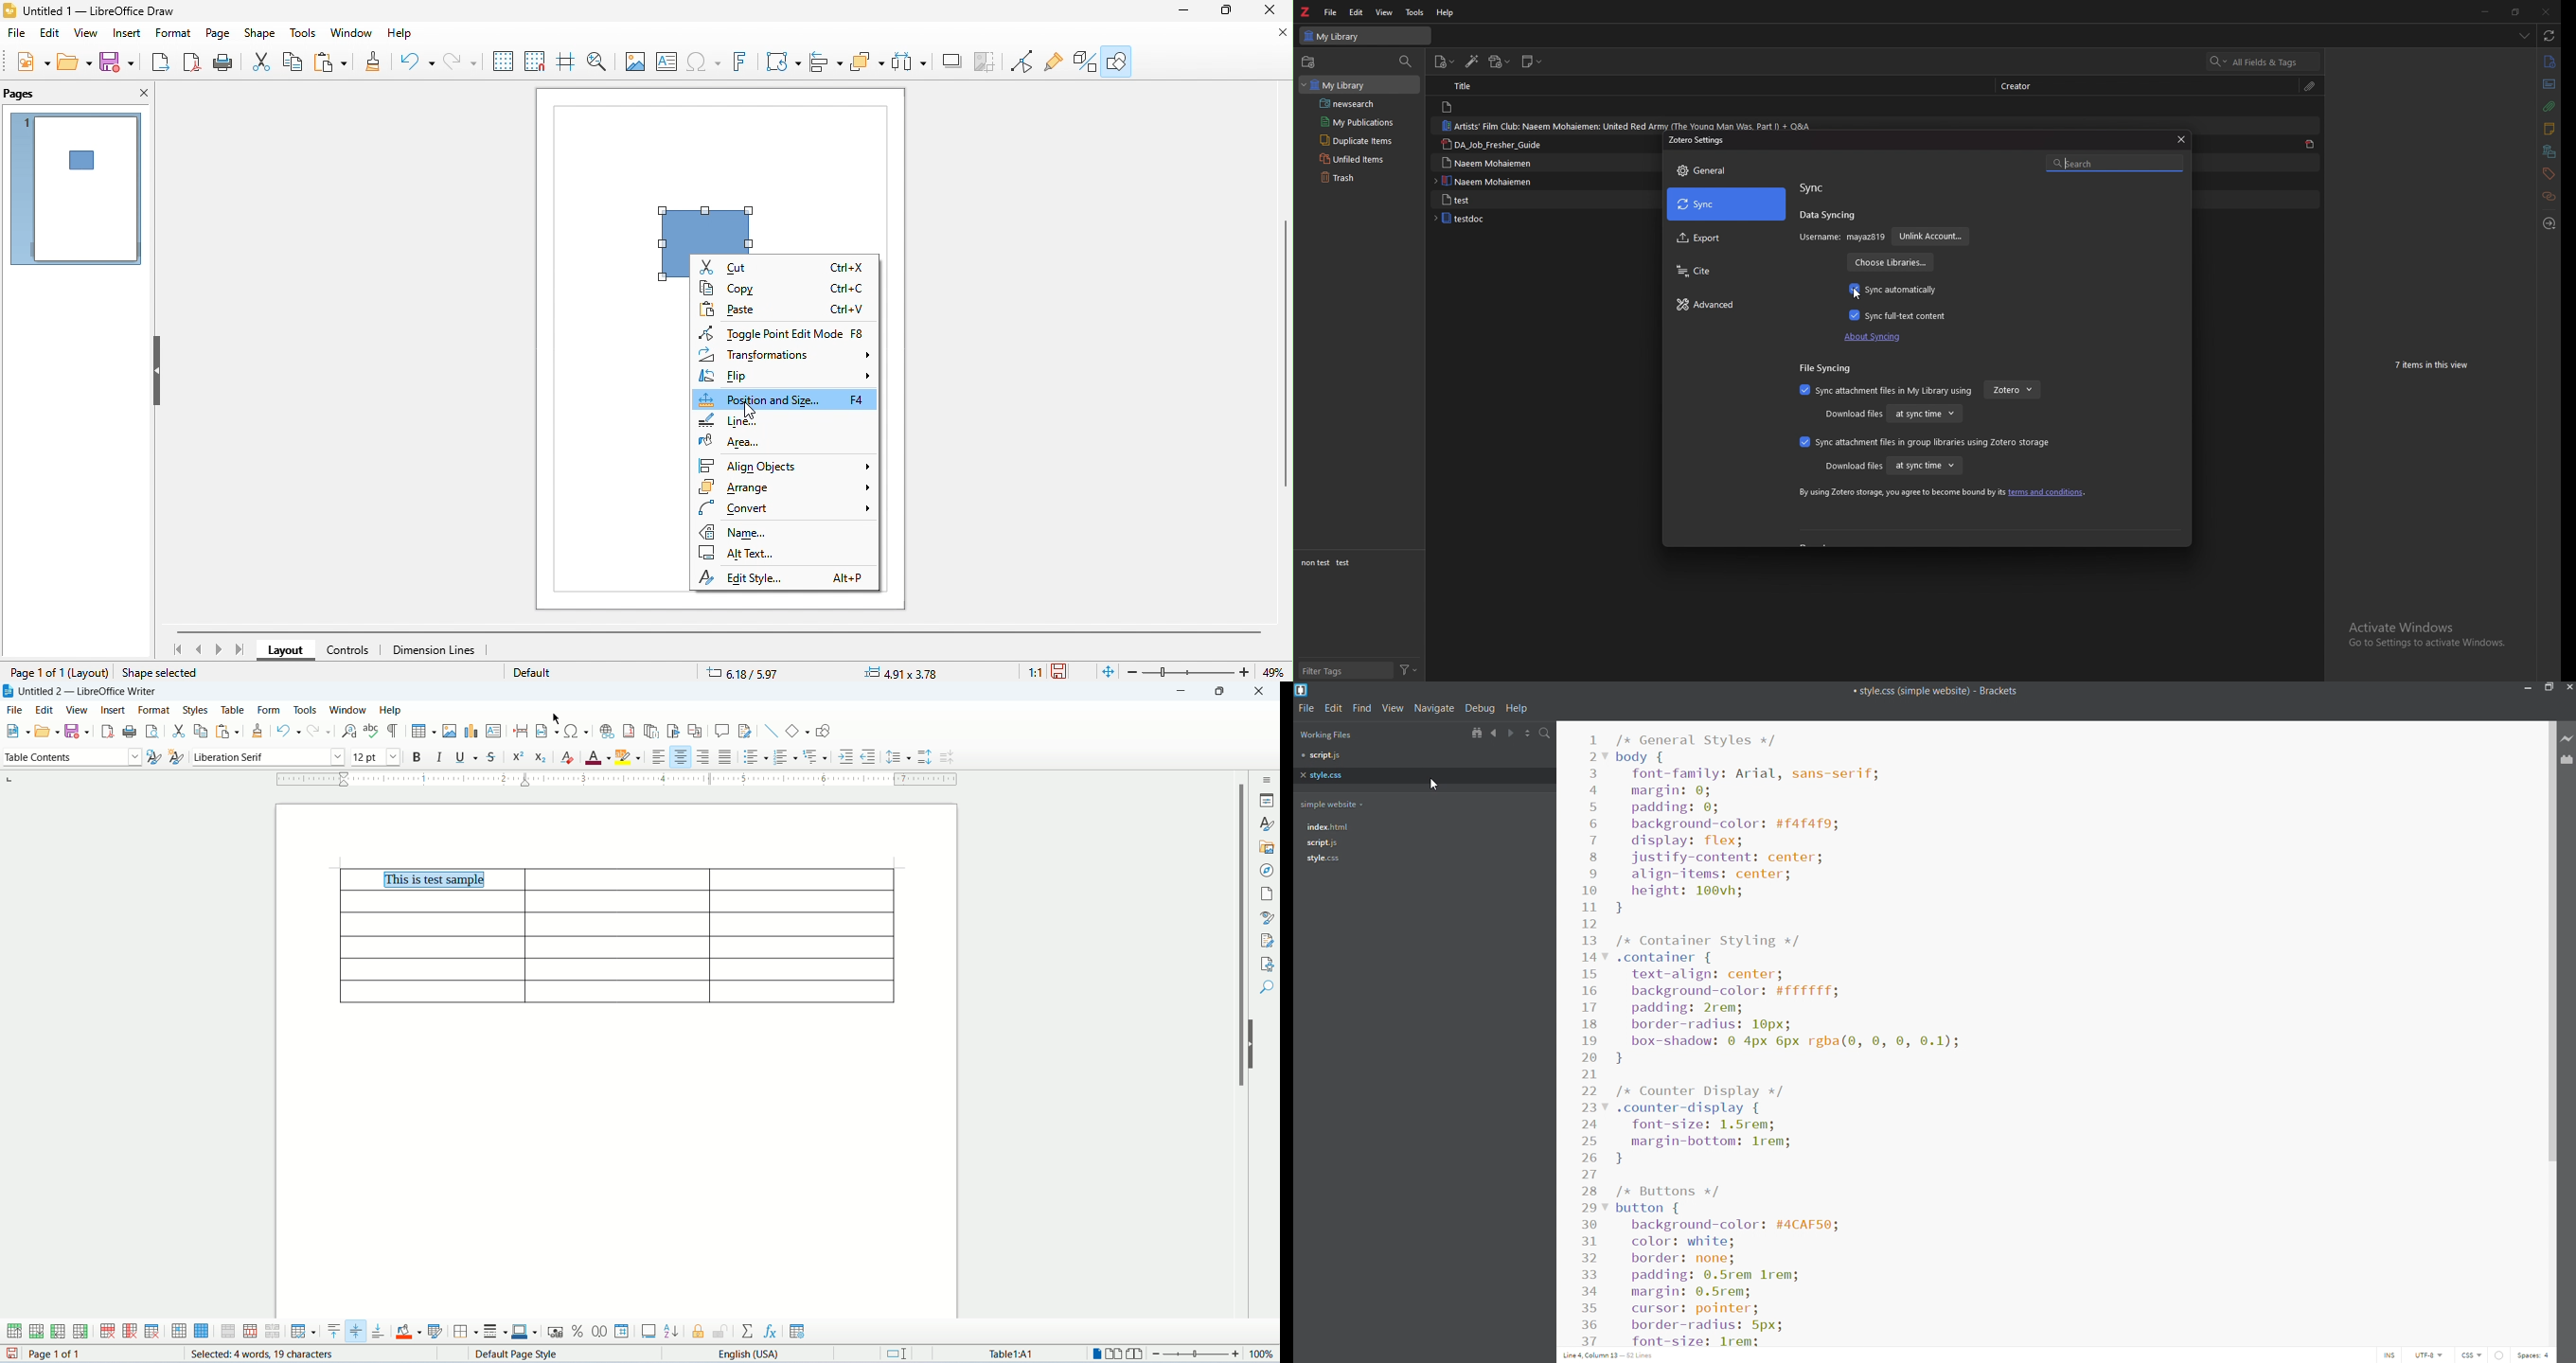 The height and width of the screenshot is (1372, 2576). What do you see at coordinates (1422, 843) in the screenshot?
I see `script.js` at bounding box center [1422, 843].